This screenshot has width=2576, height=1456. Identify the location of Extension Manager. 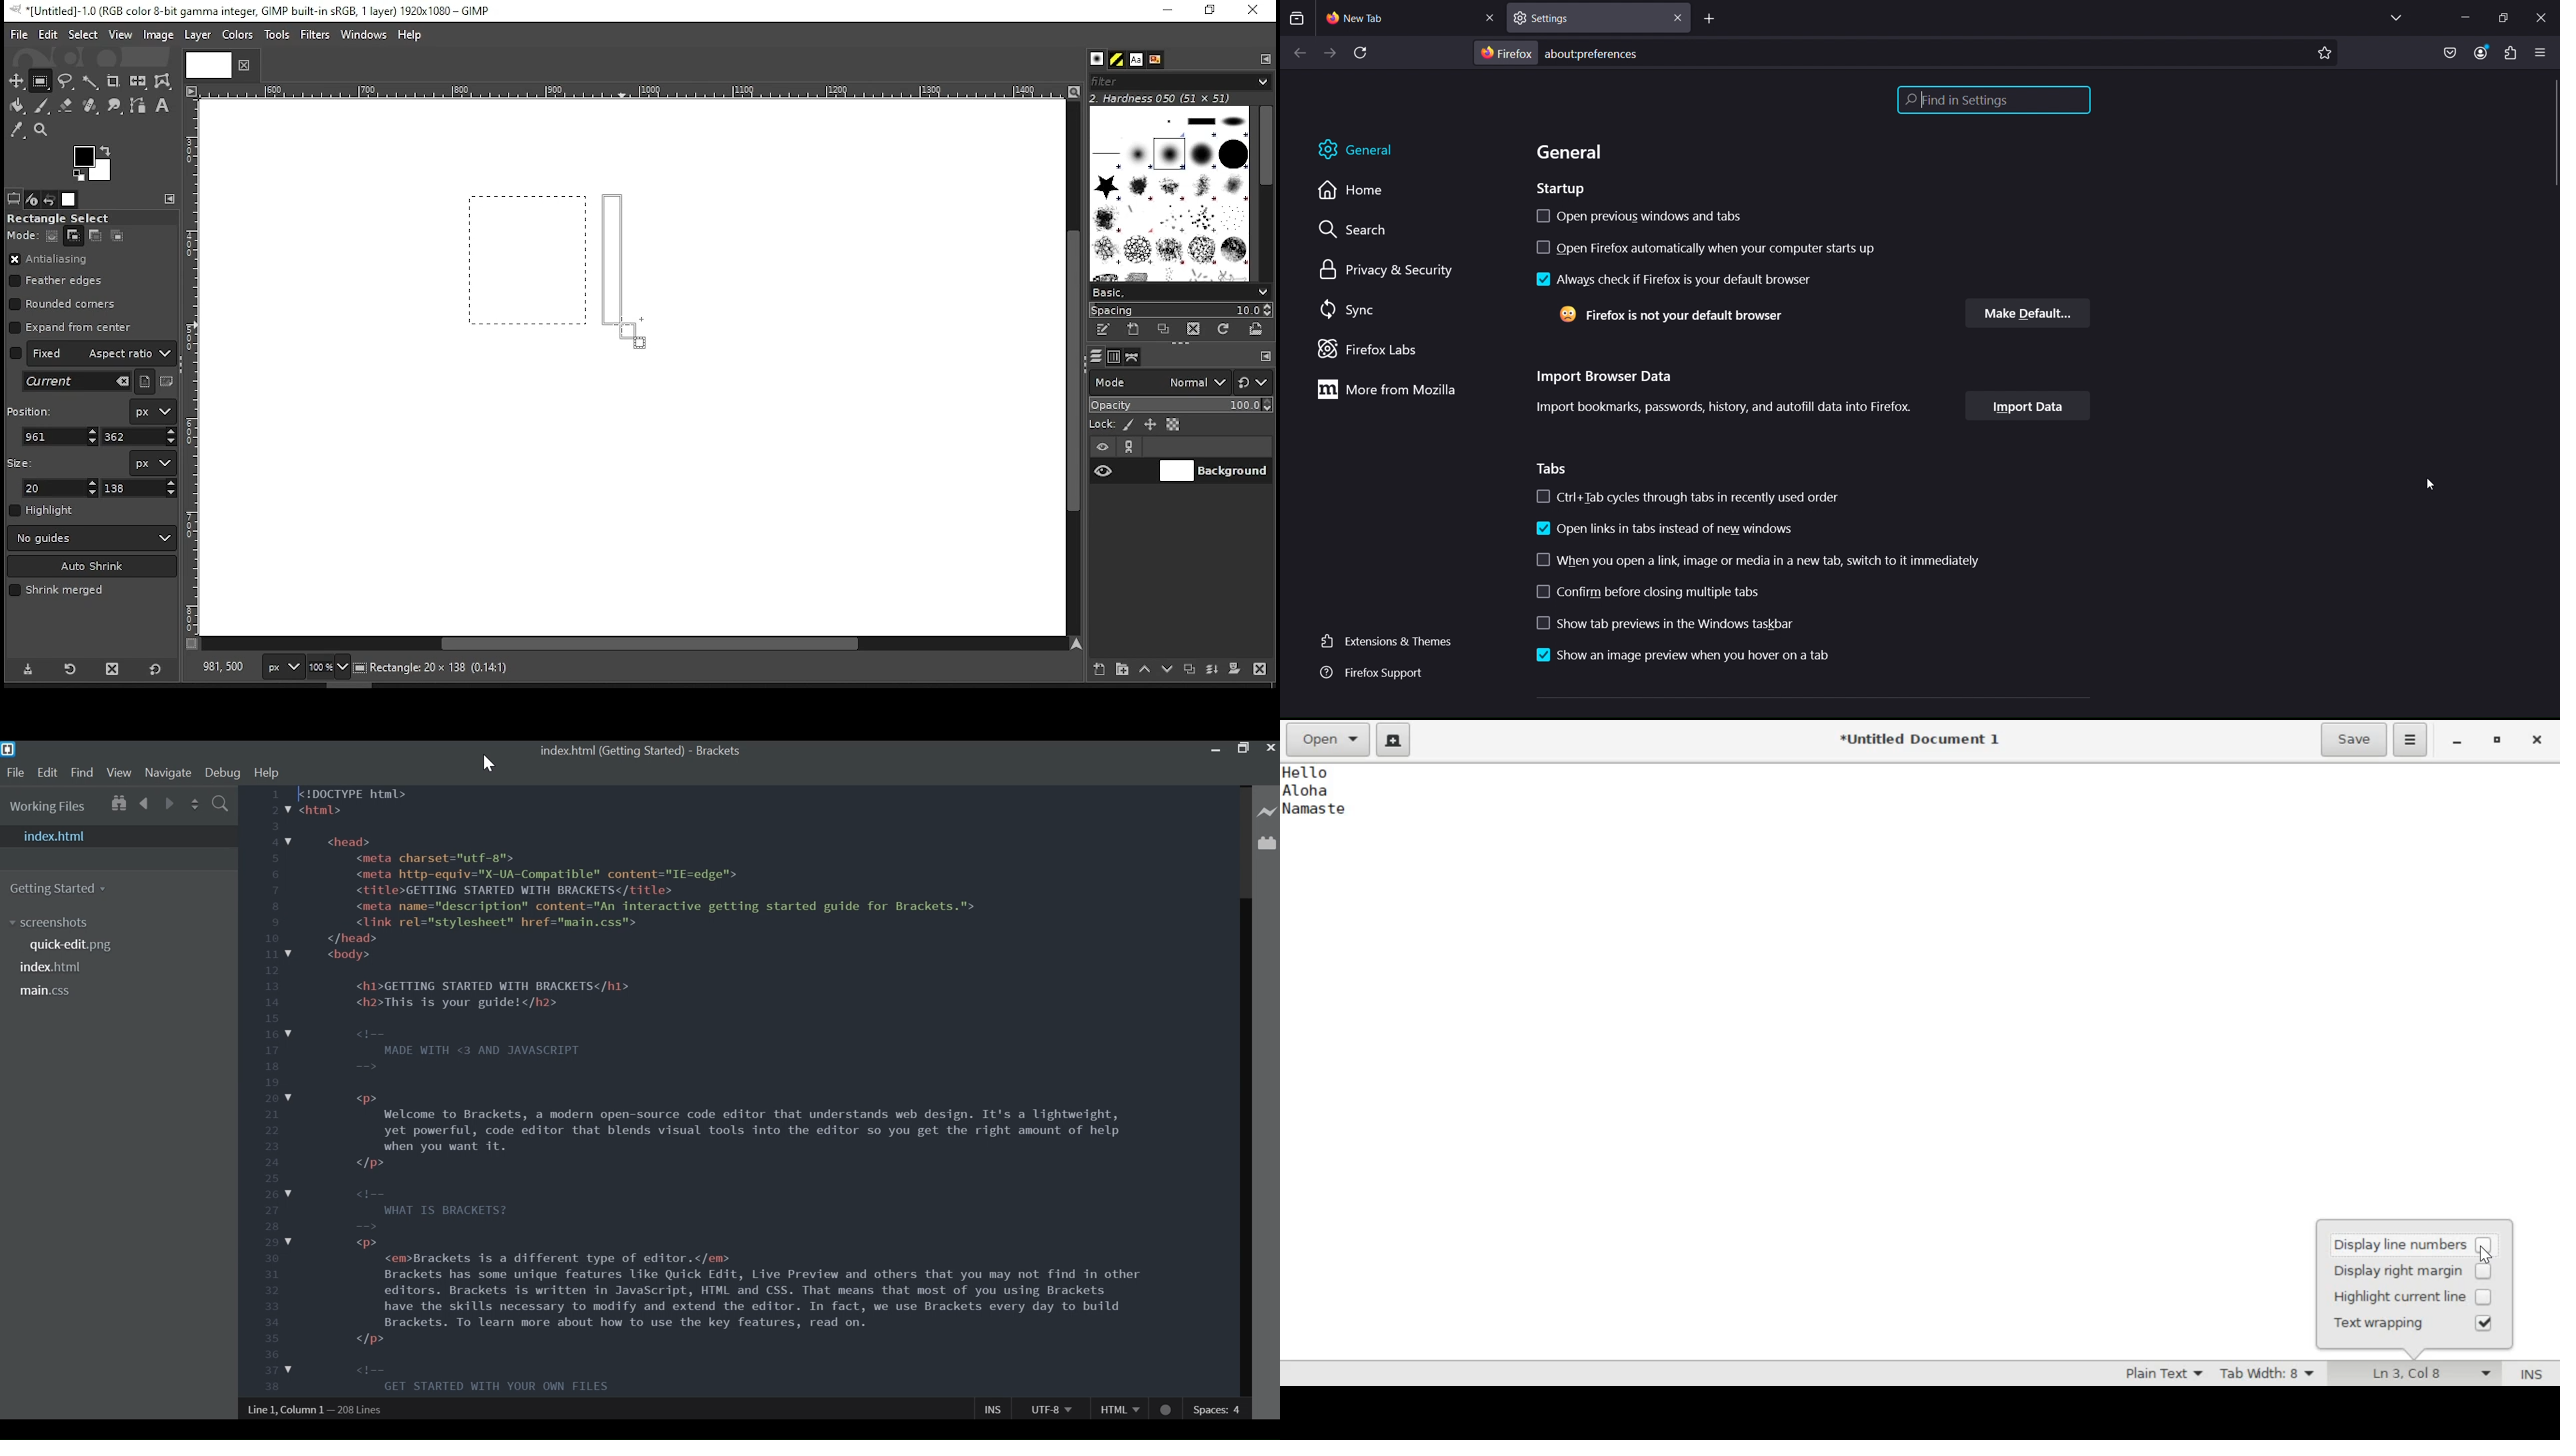
(1268, 842).